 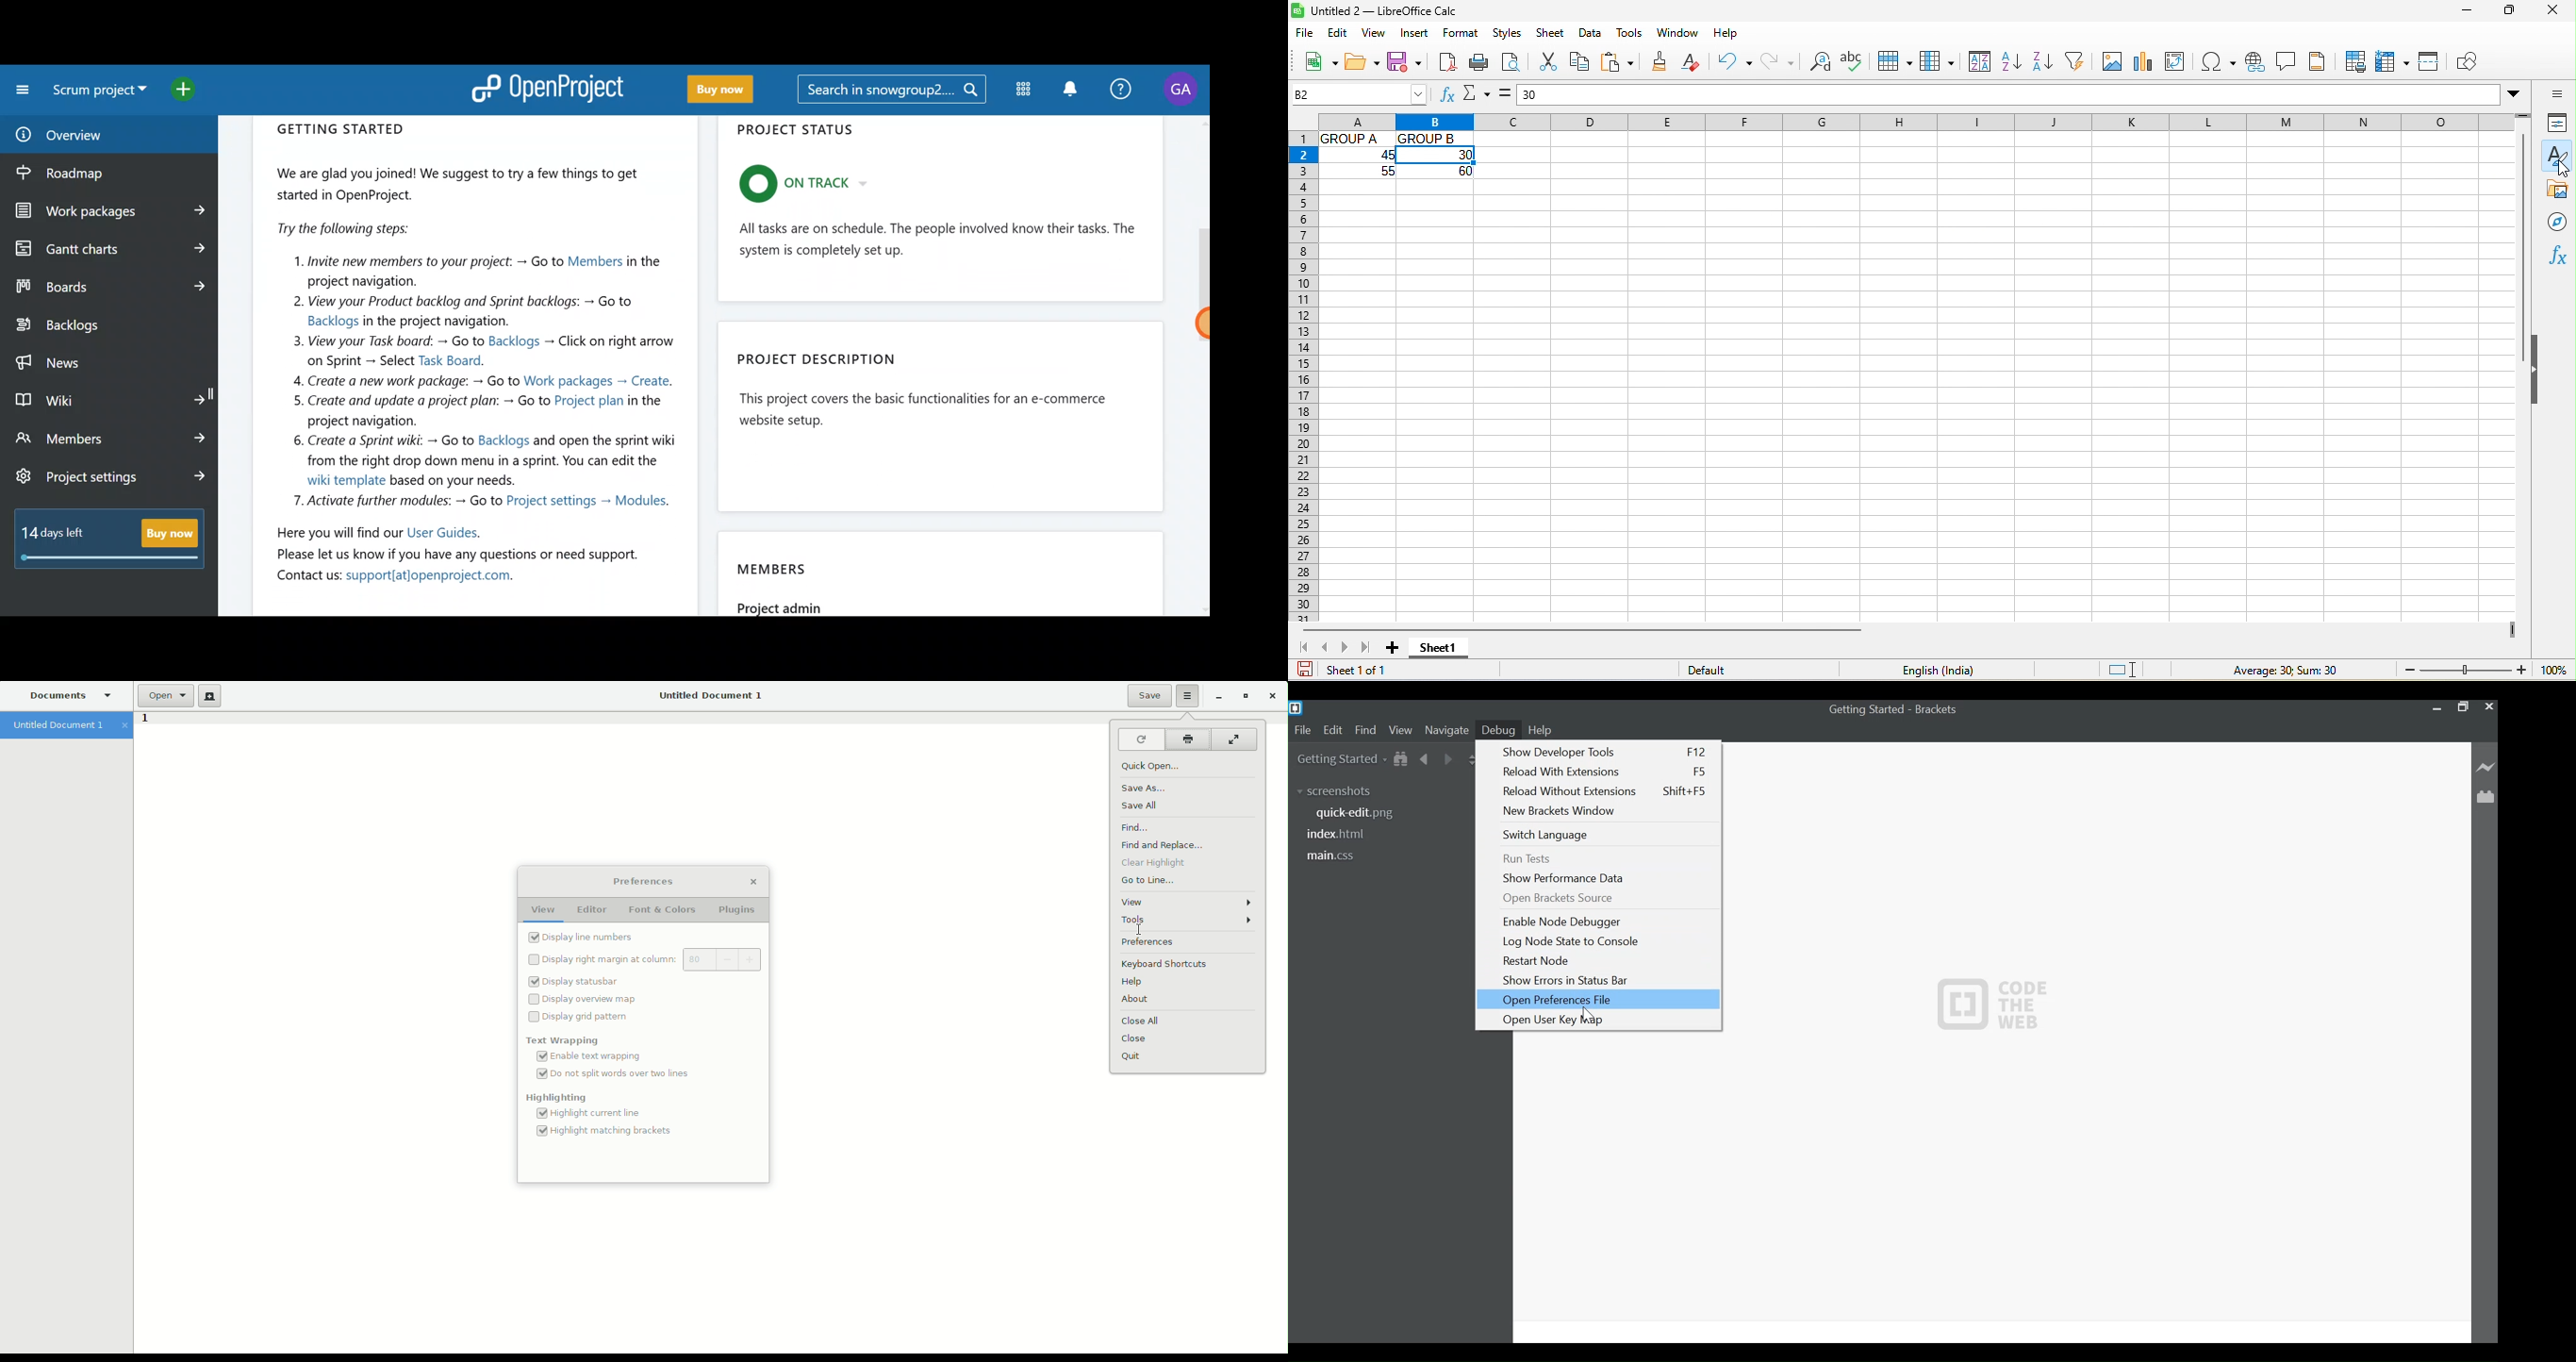 What do you see at coordinates (1354, 139) in the screenshot?
I see `Group A` at bounding box center [1354, 139].